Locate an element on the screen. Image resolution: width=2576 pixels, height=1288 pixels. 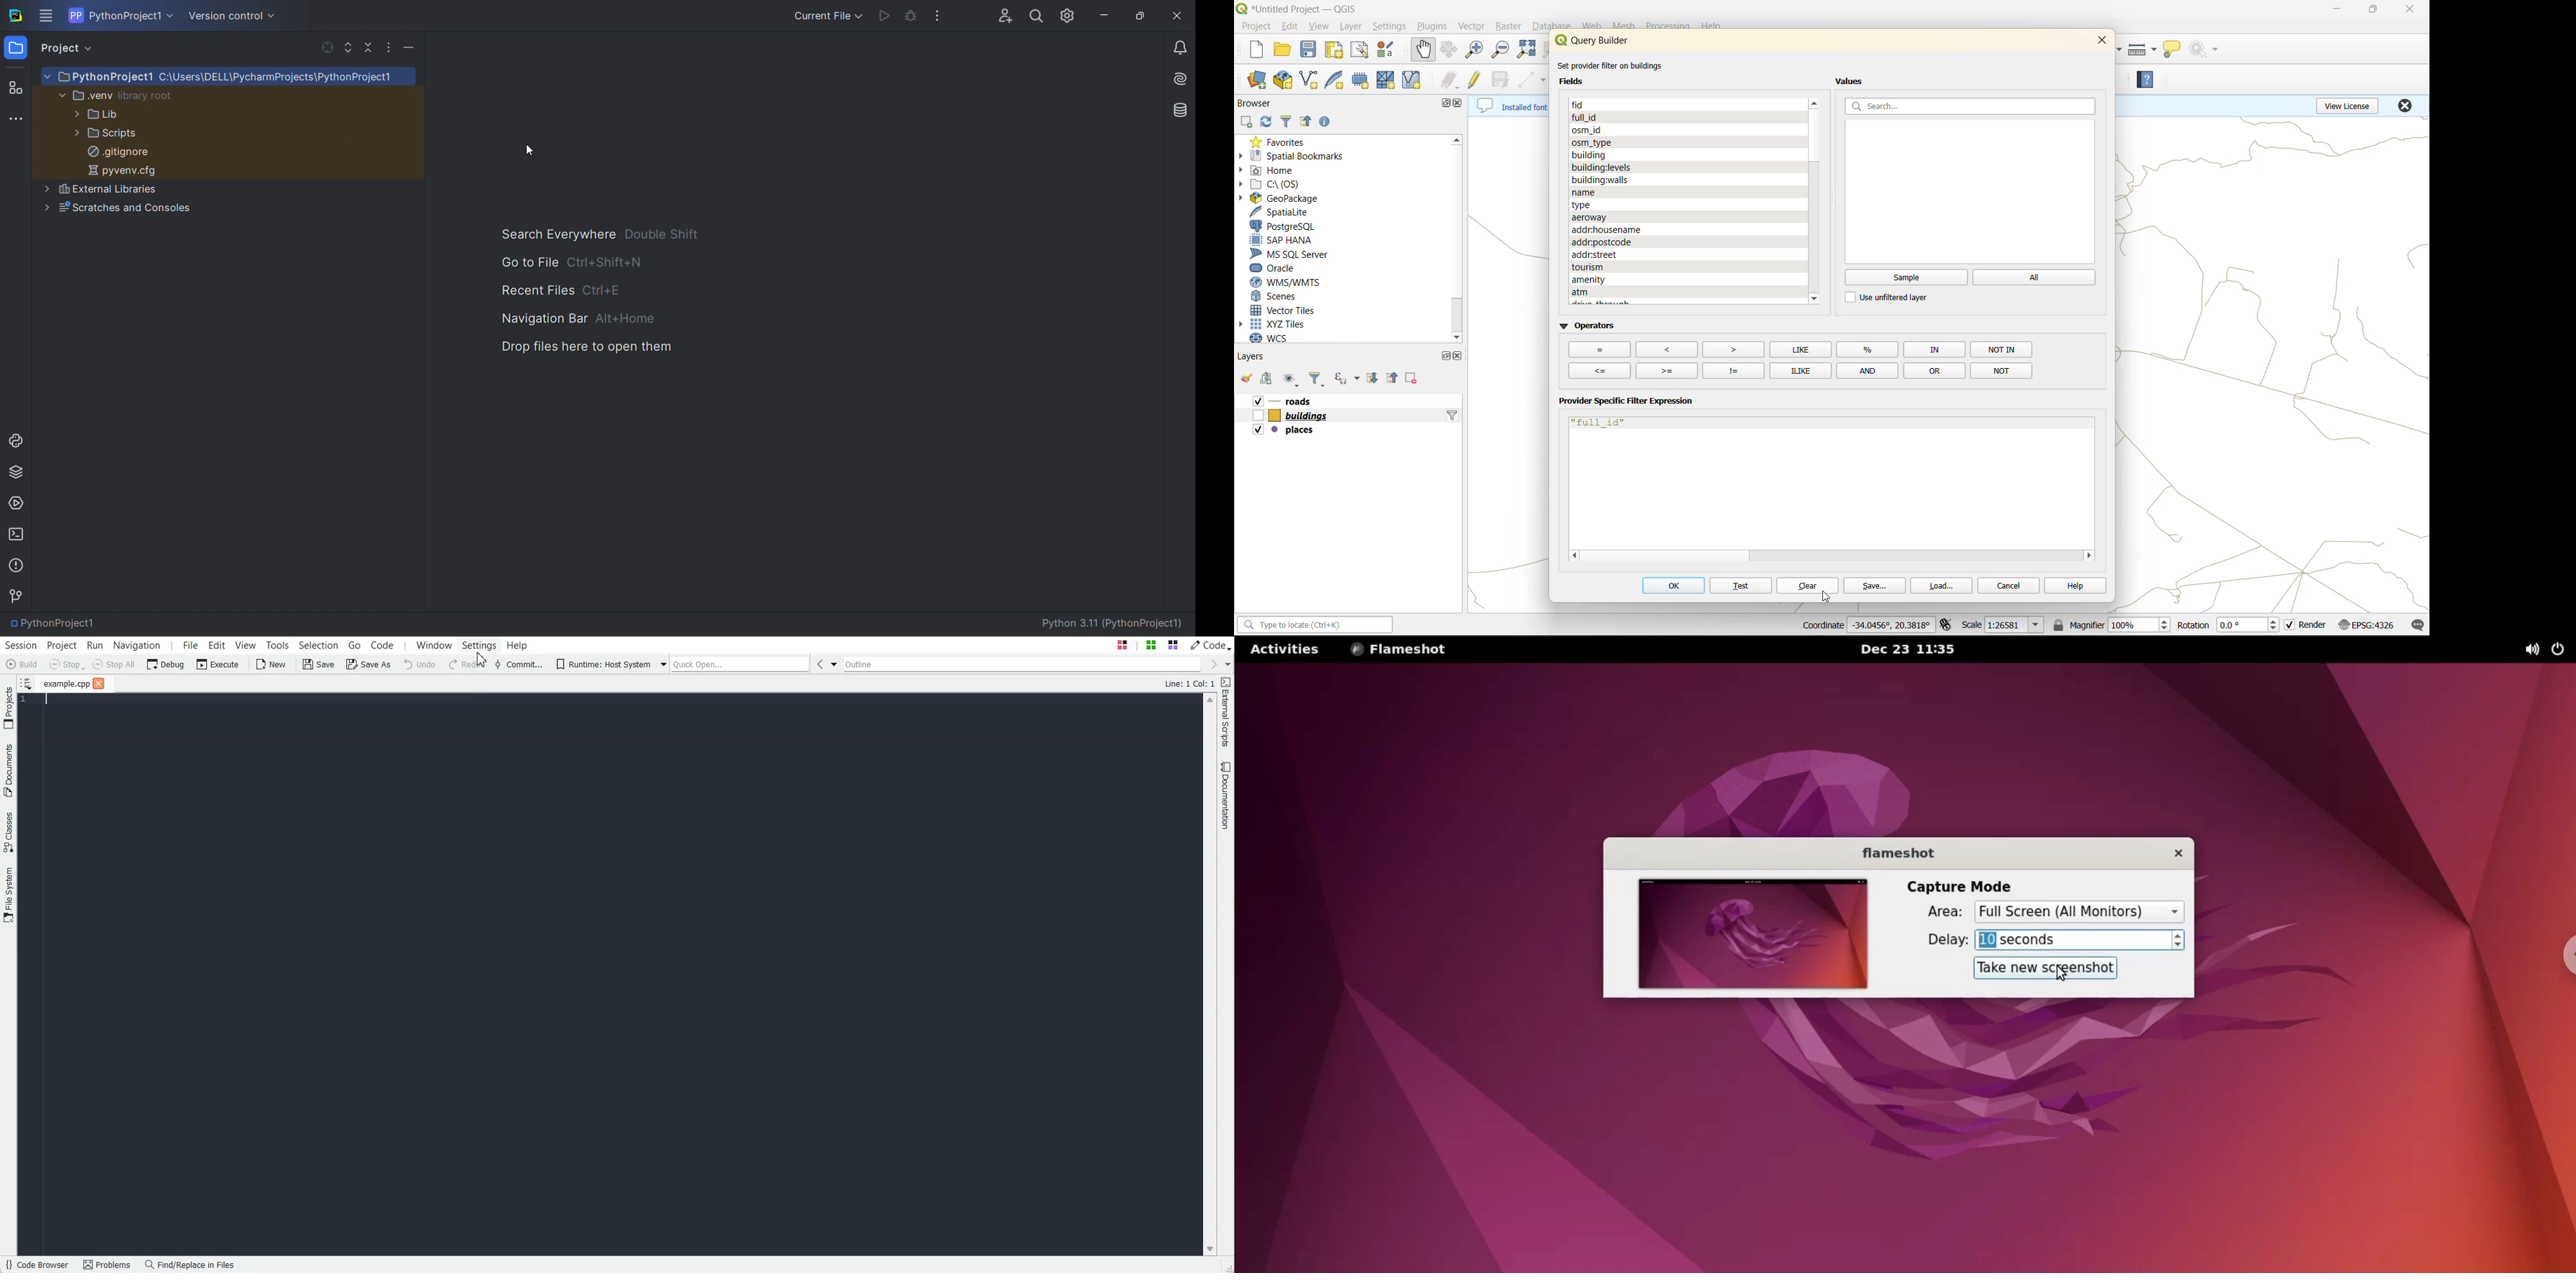
new spatialite is located at coordinates (1337, 82).